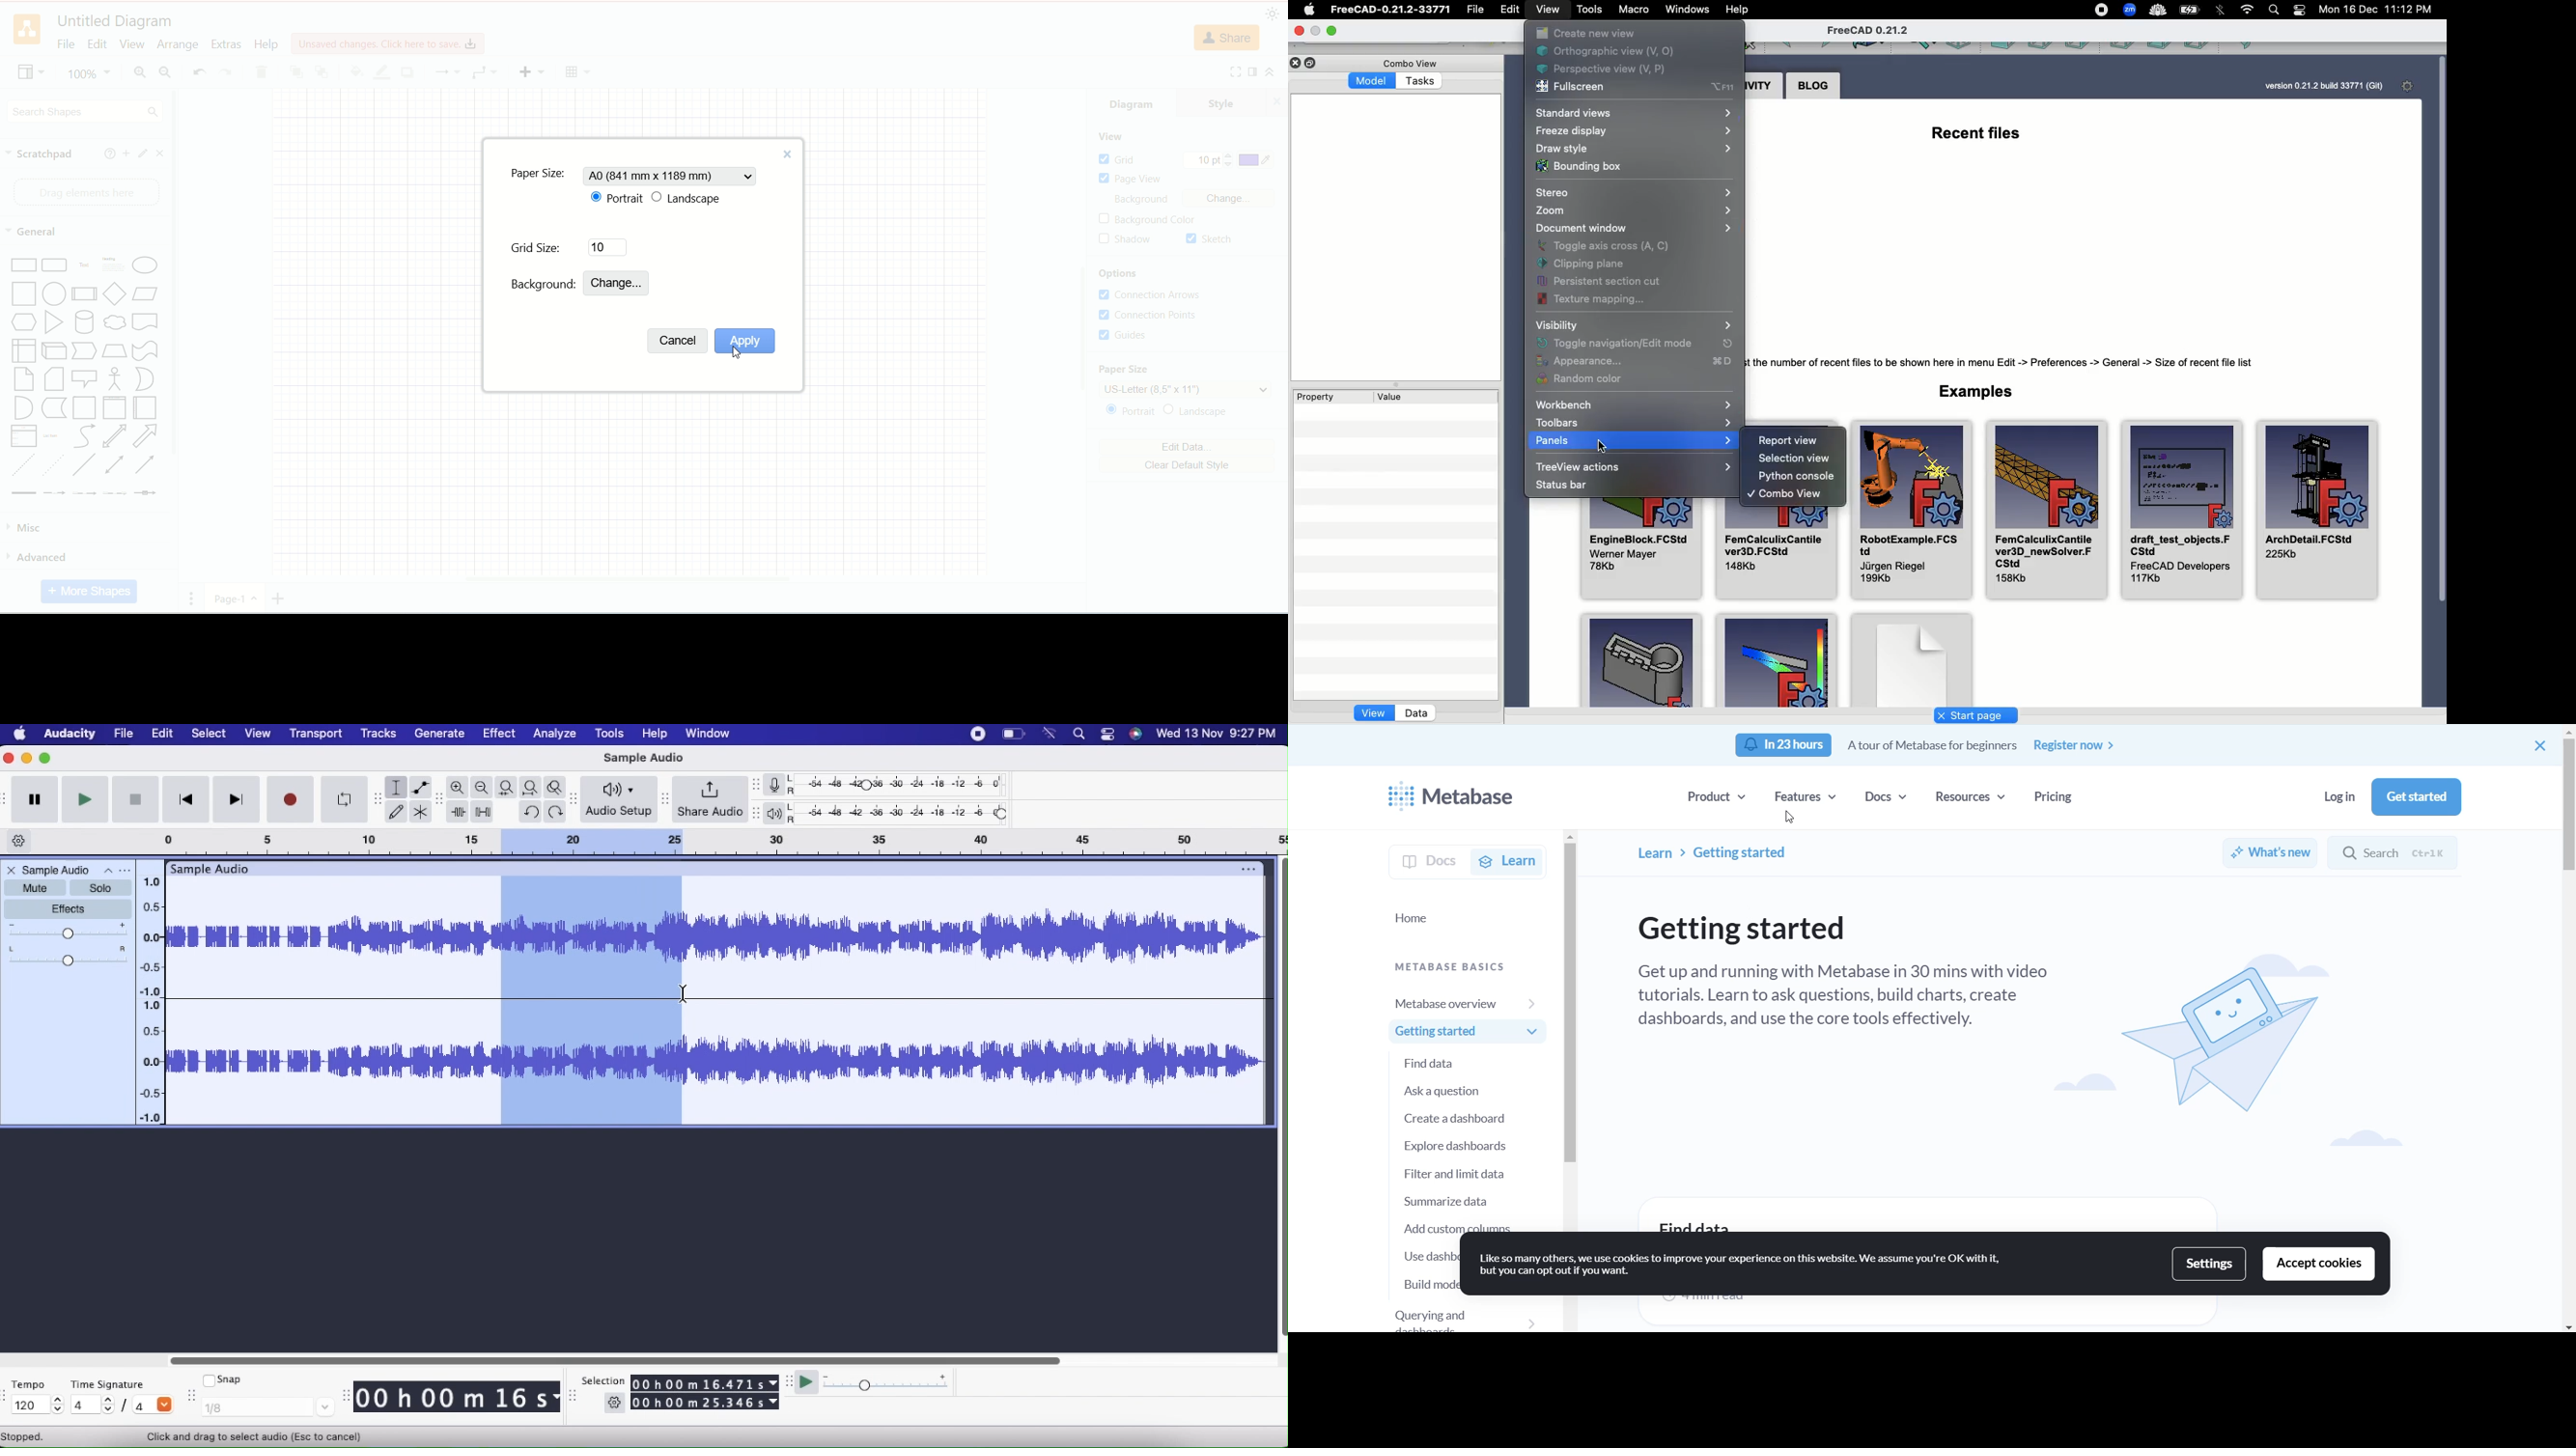  Describe the element at coordinates (485, 813) in the screenshot. I see `Silence audio selection` at that location.